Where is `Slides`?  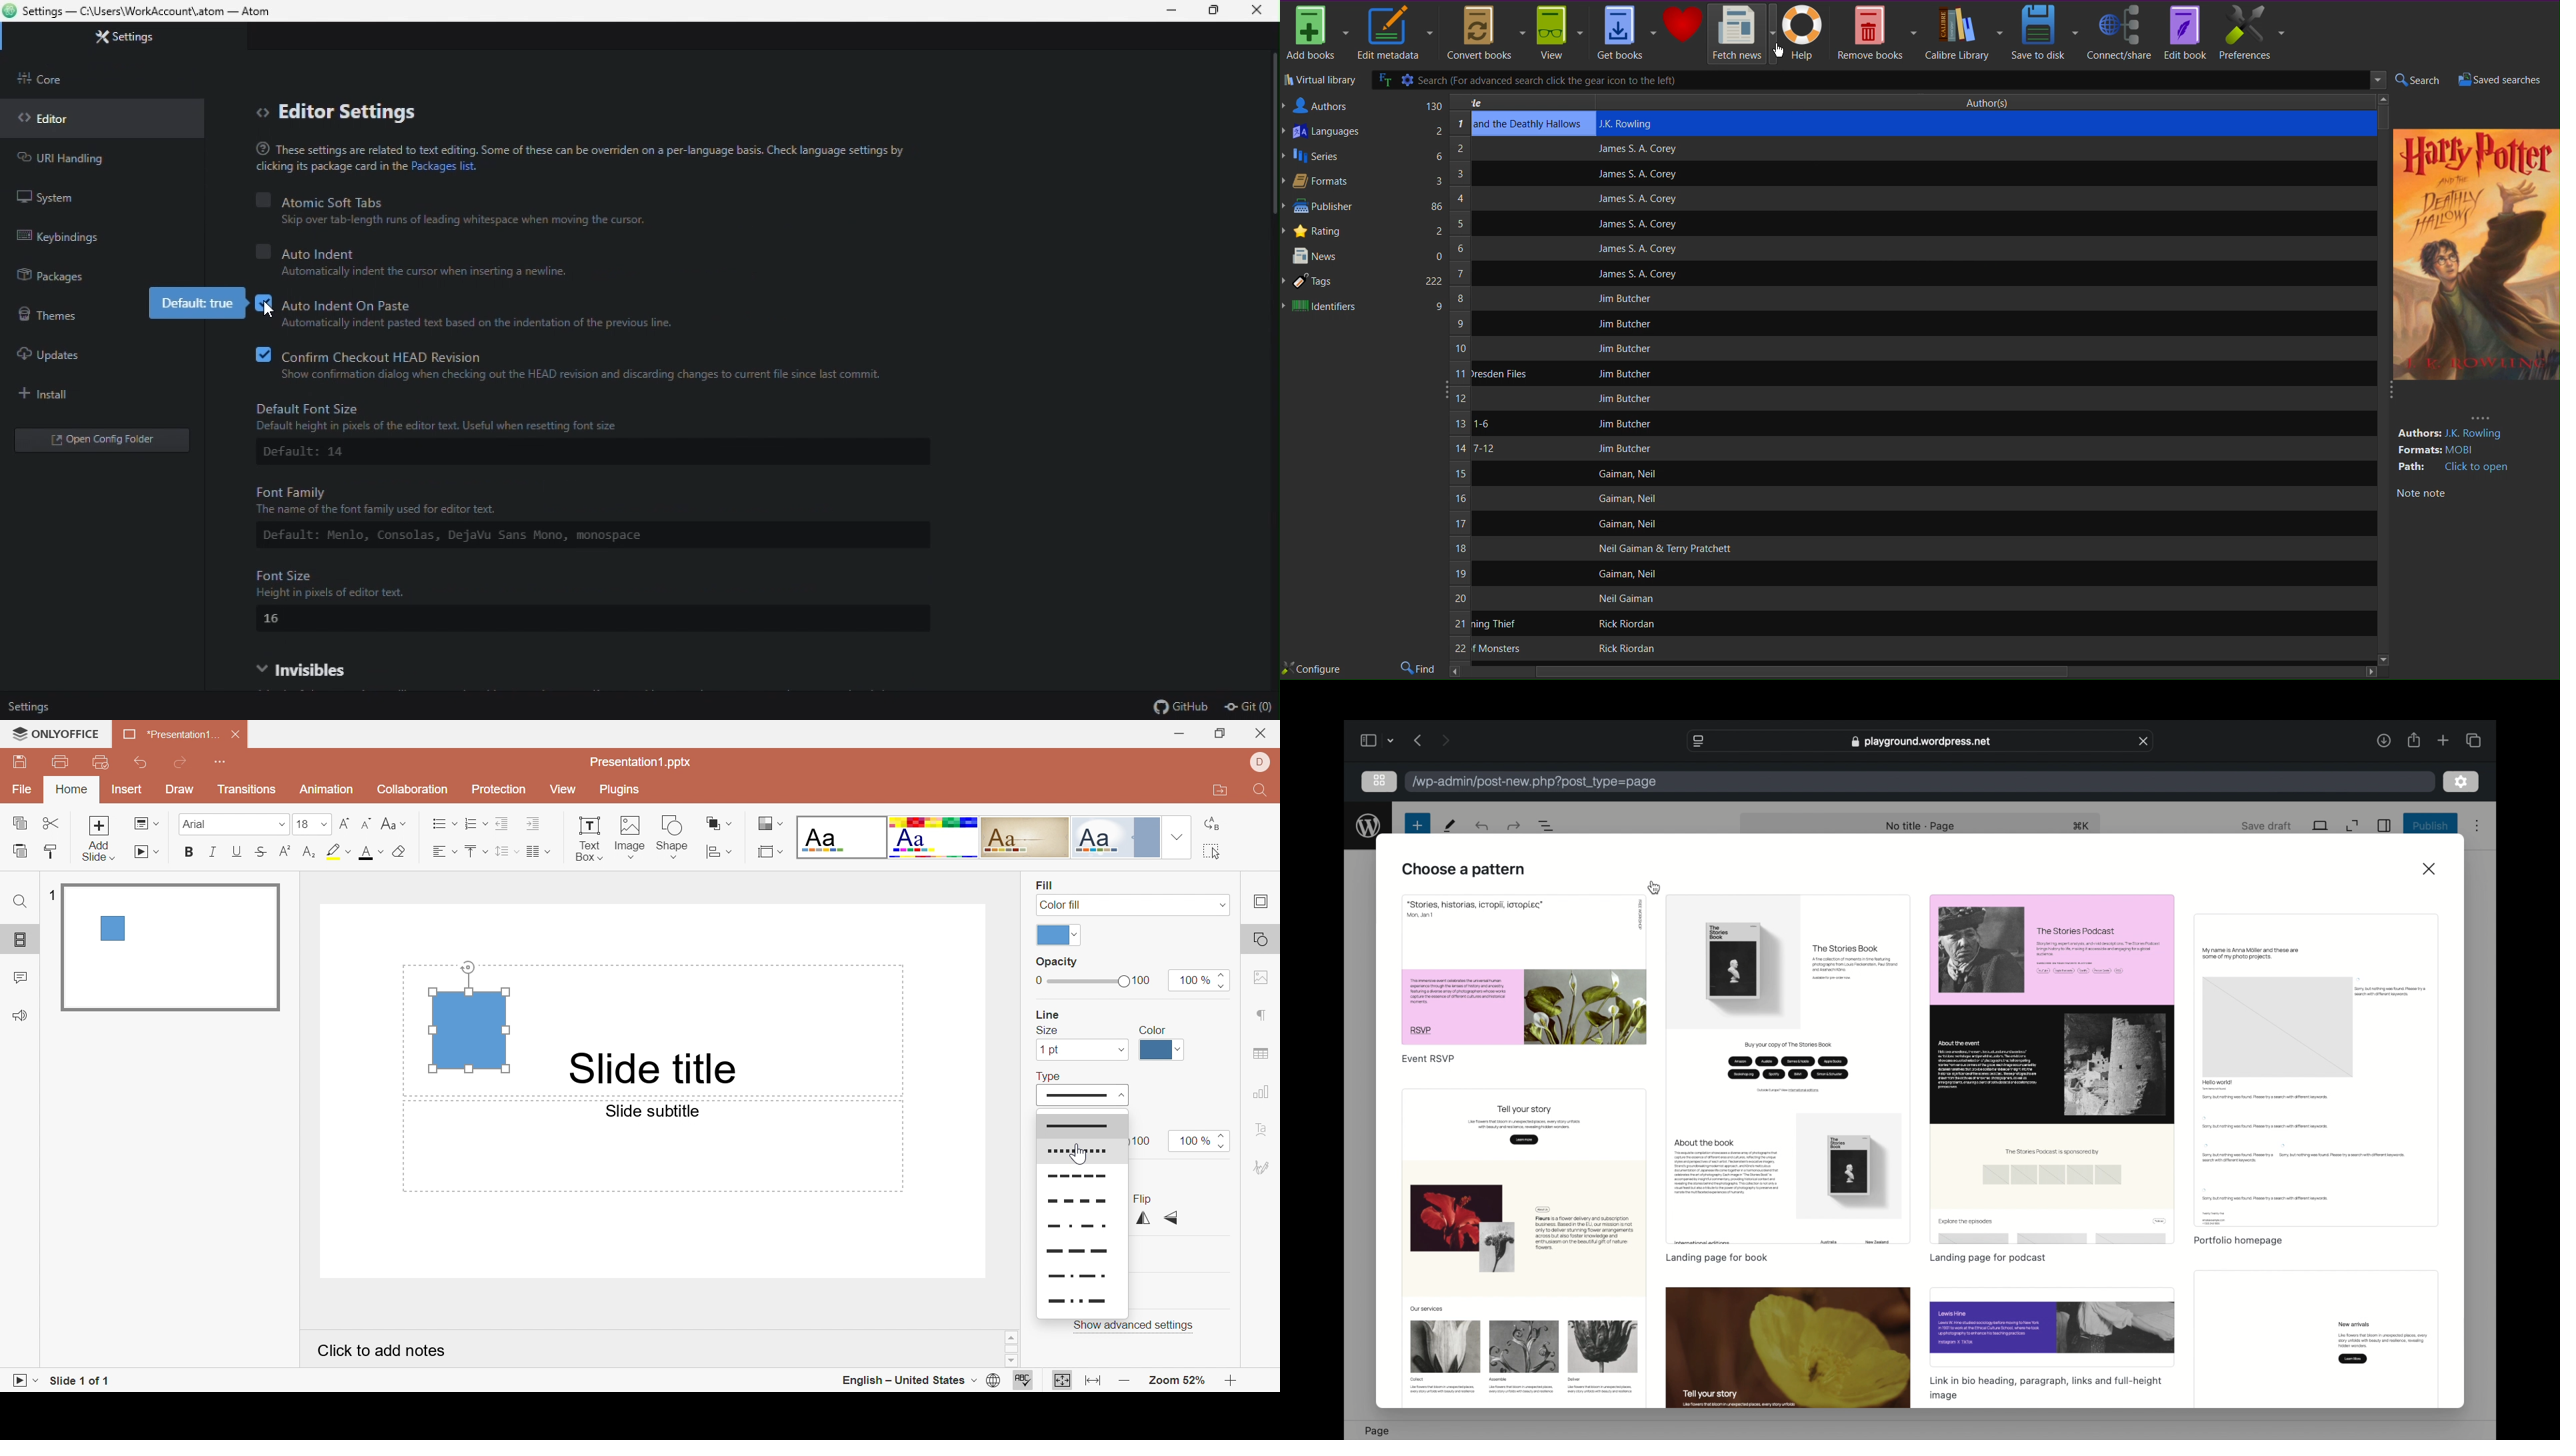
Slides is located at coordinates (23, 940).